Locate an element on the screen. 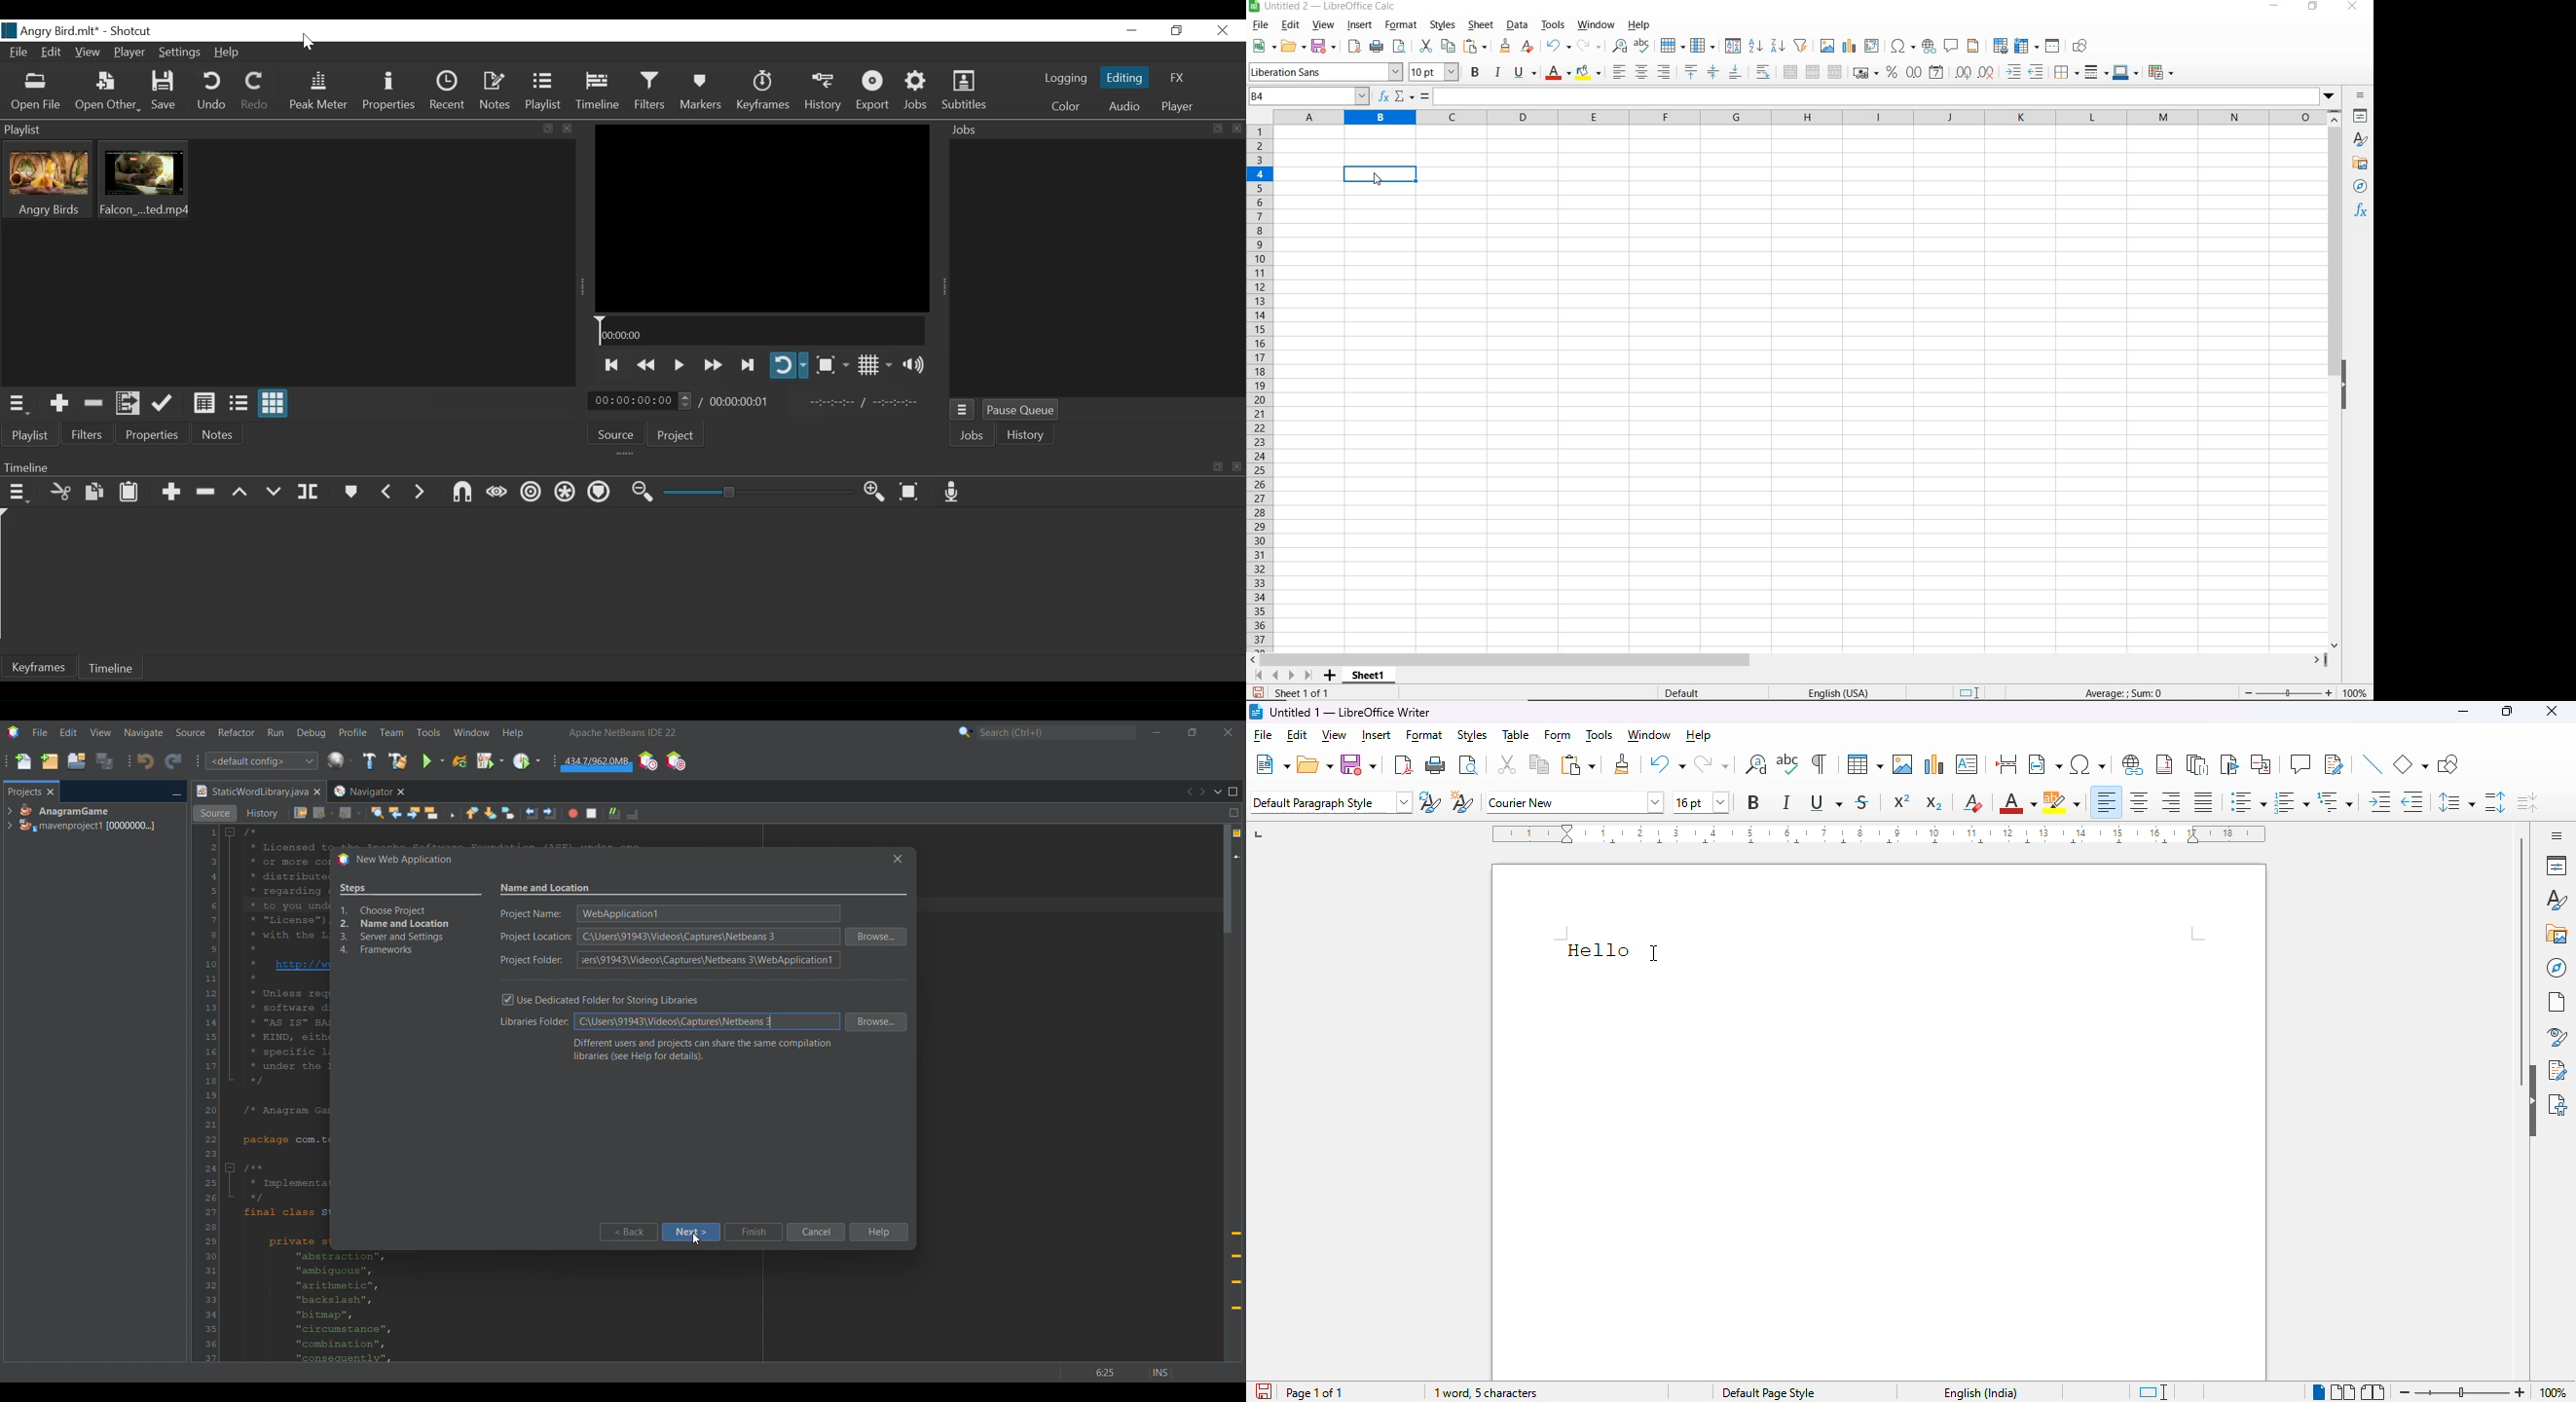 Image resolution: width=2576 pixels, height=1428 pixels. file is located at coordinates (1264, 737).